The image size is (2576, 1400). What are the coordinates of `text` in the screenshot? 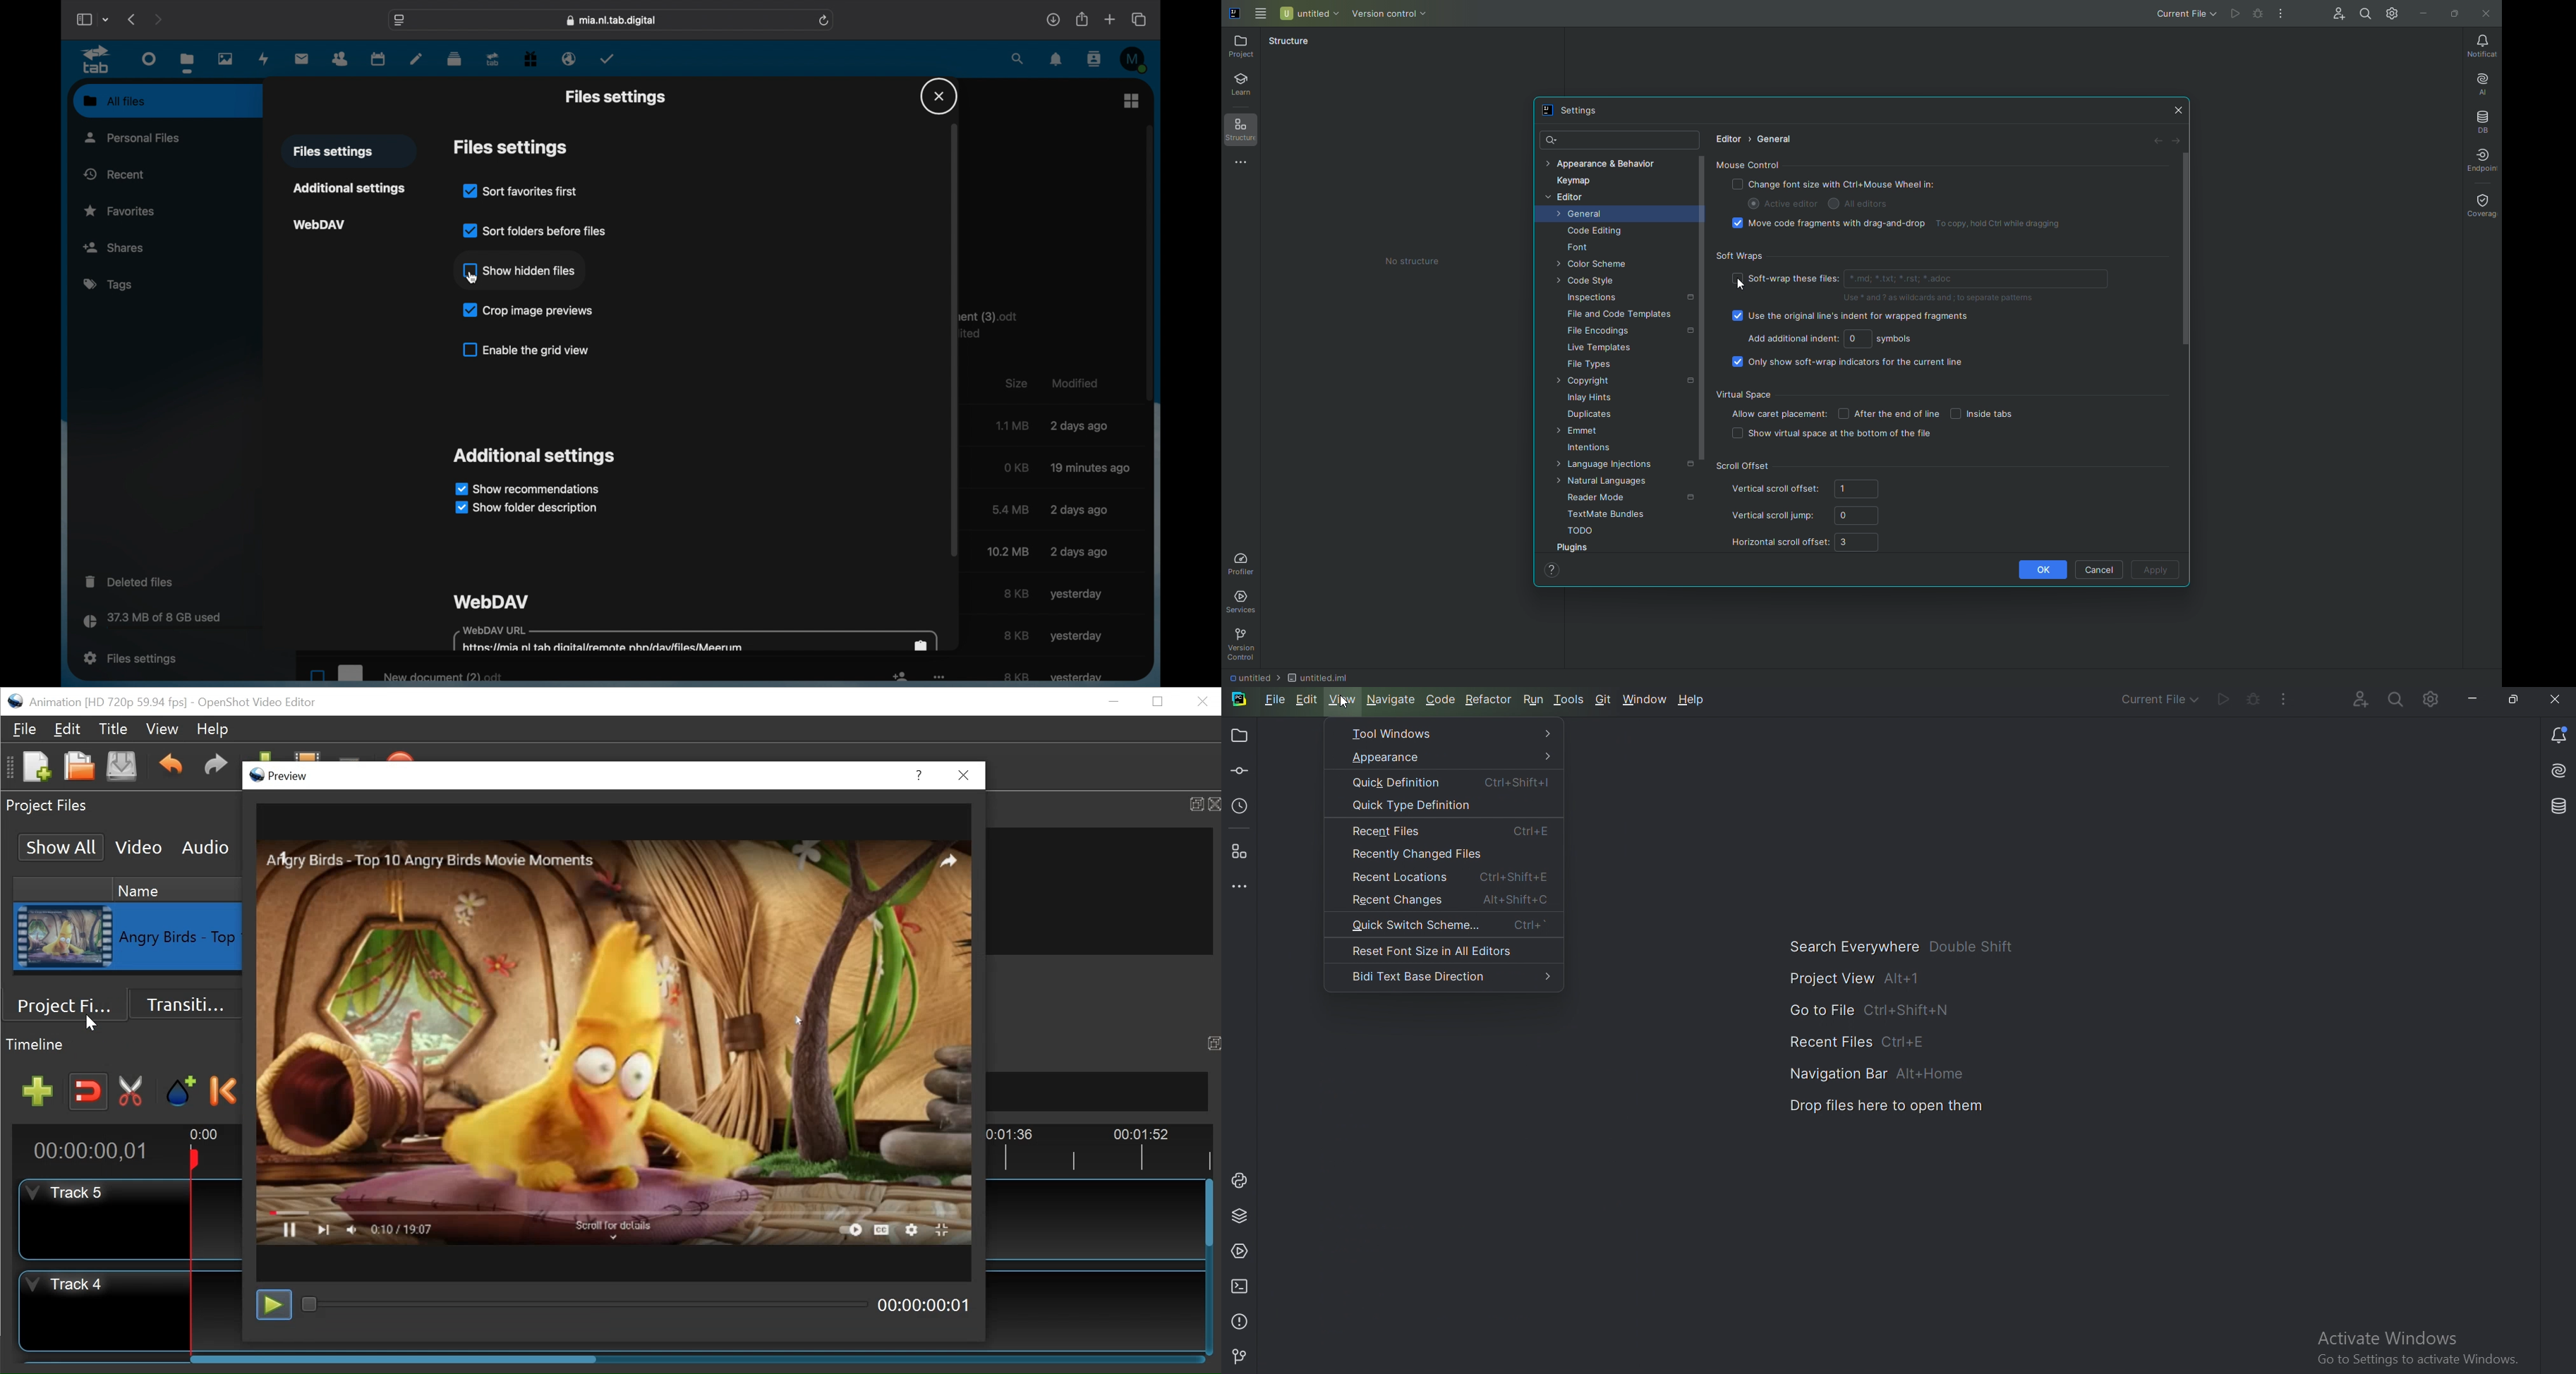 It's located at (996, 321).